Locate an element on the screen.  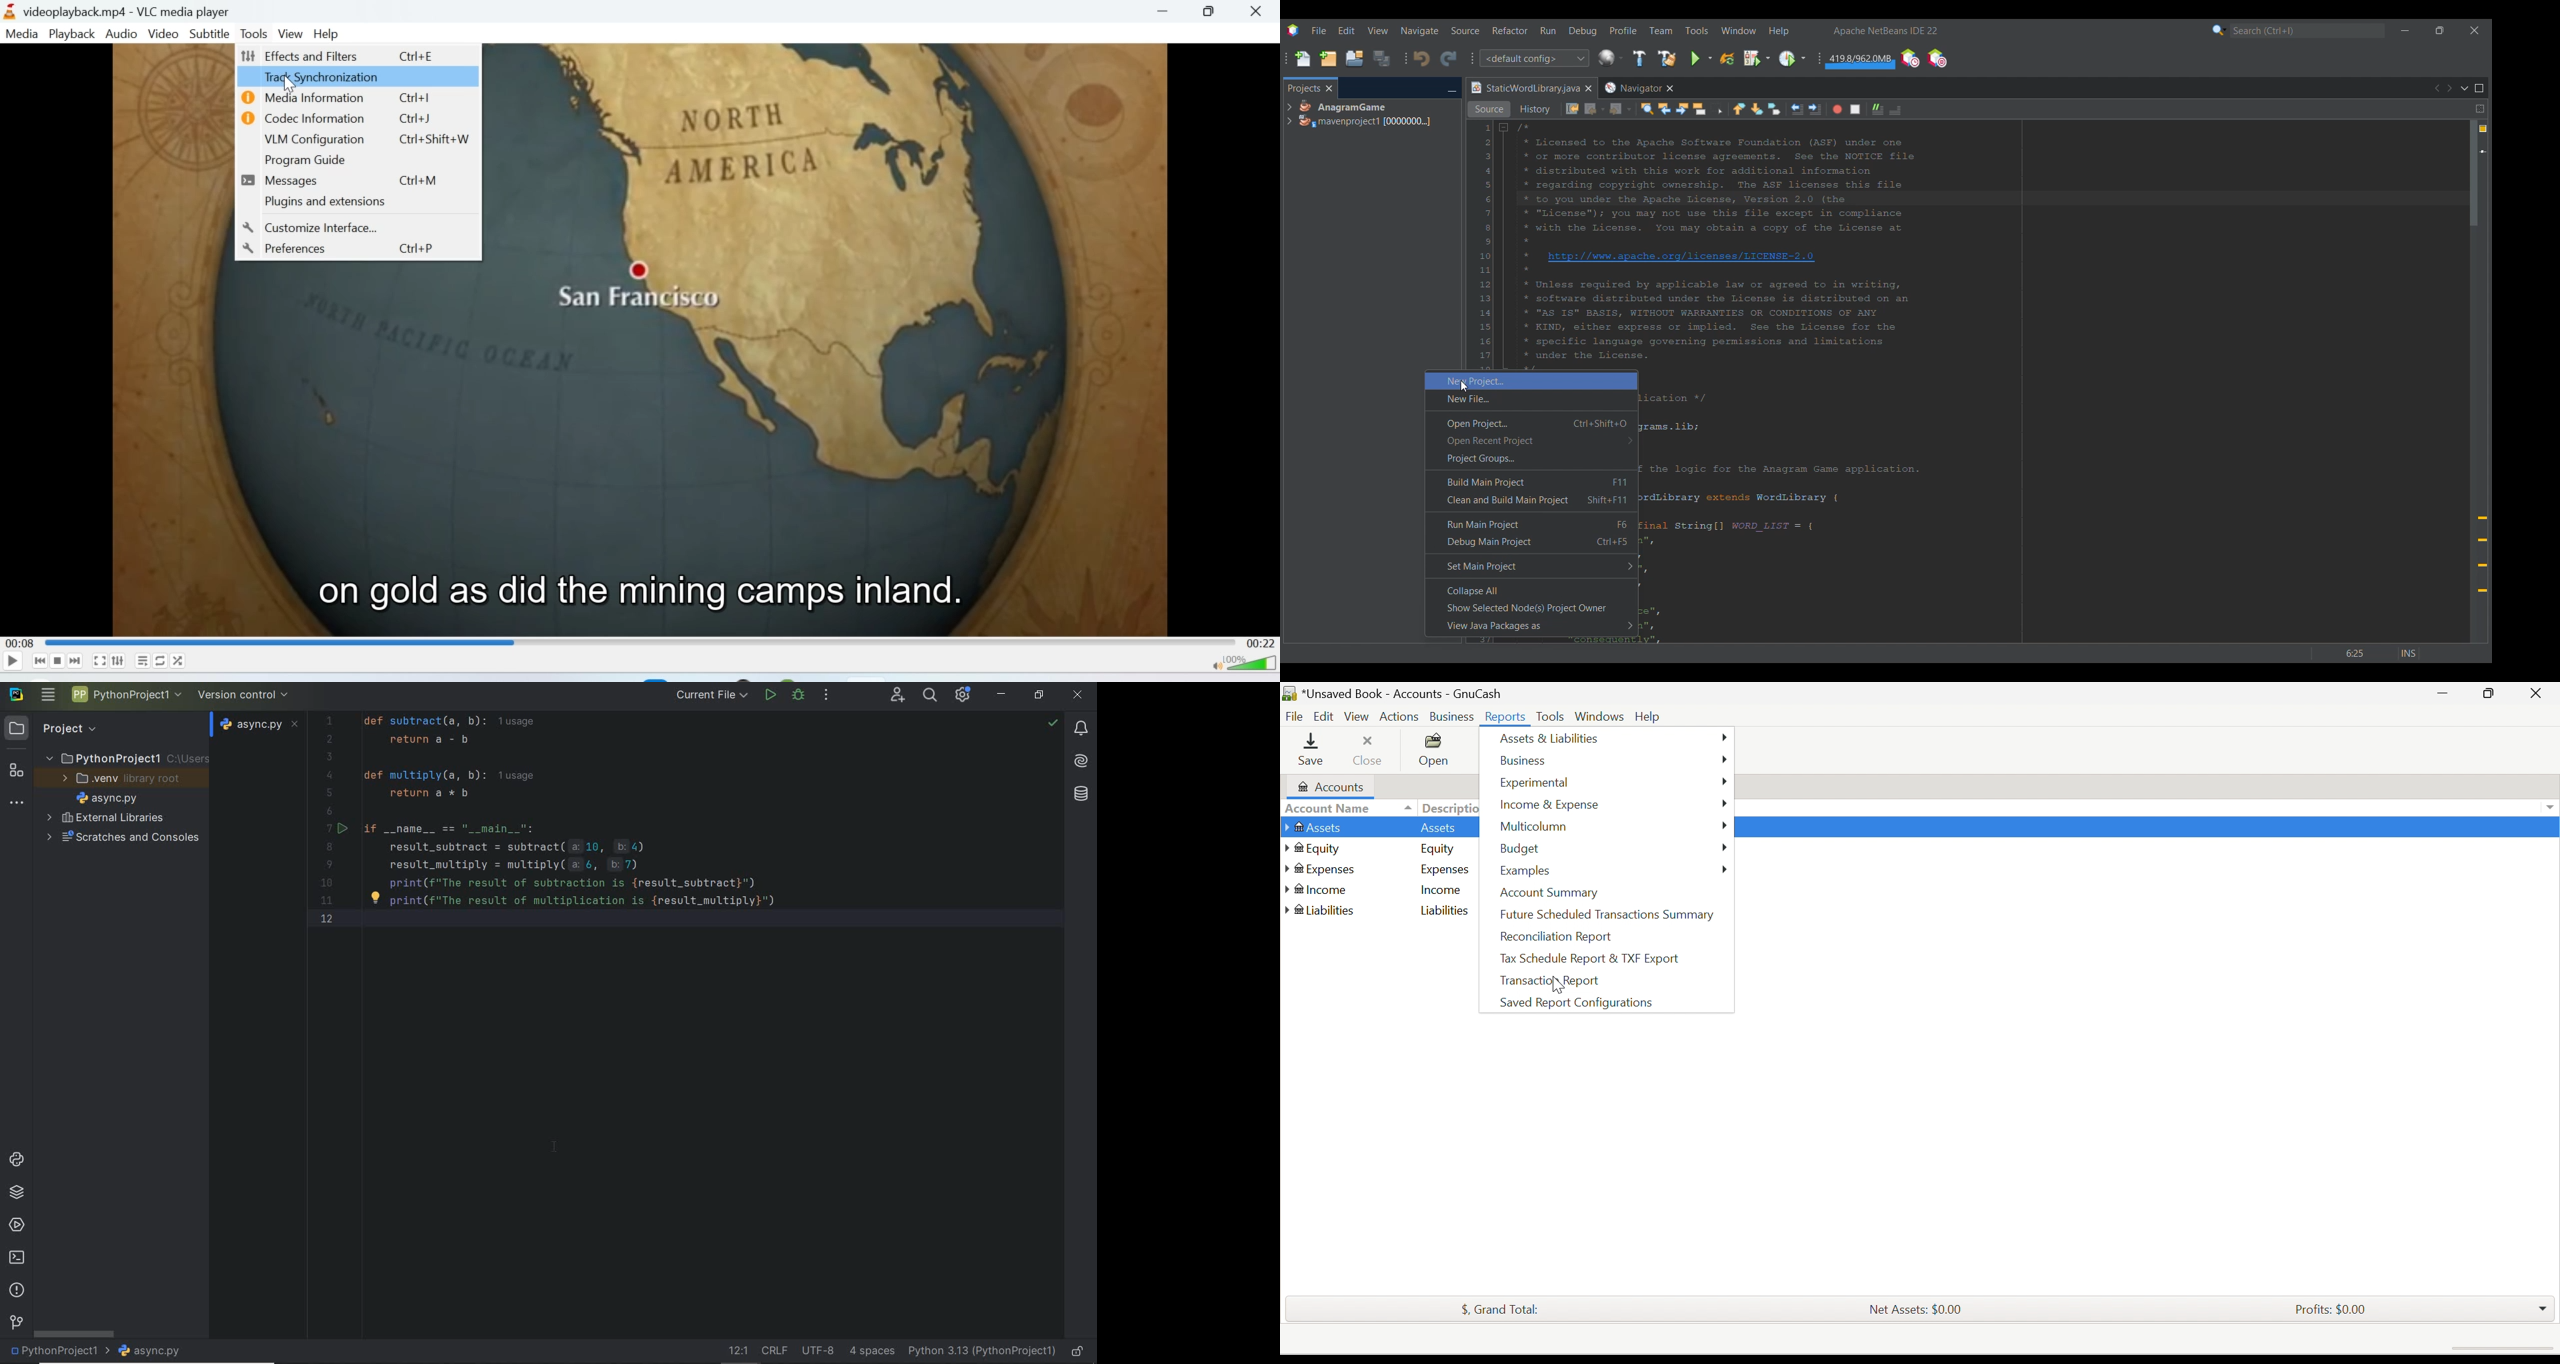
file name is located at coordinates (150, 1352).